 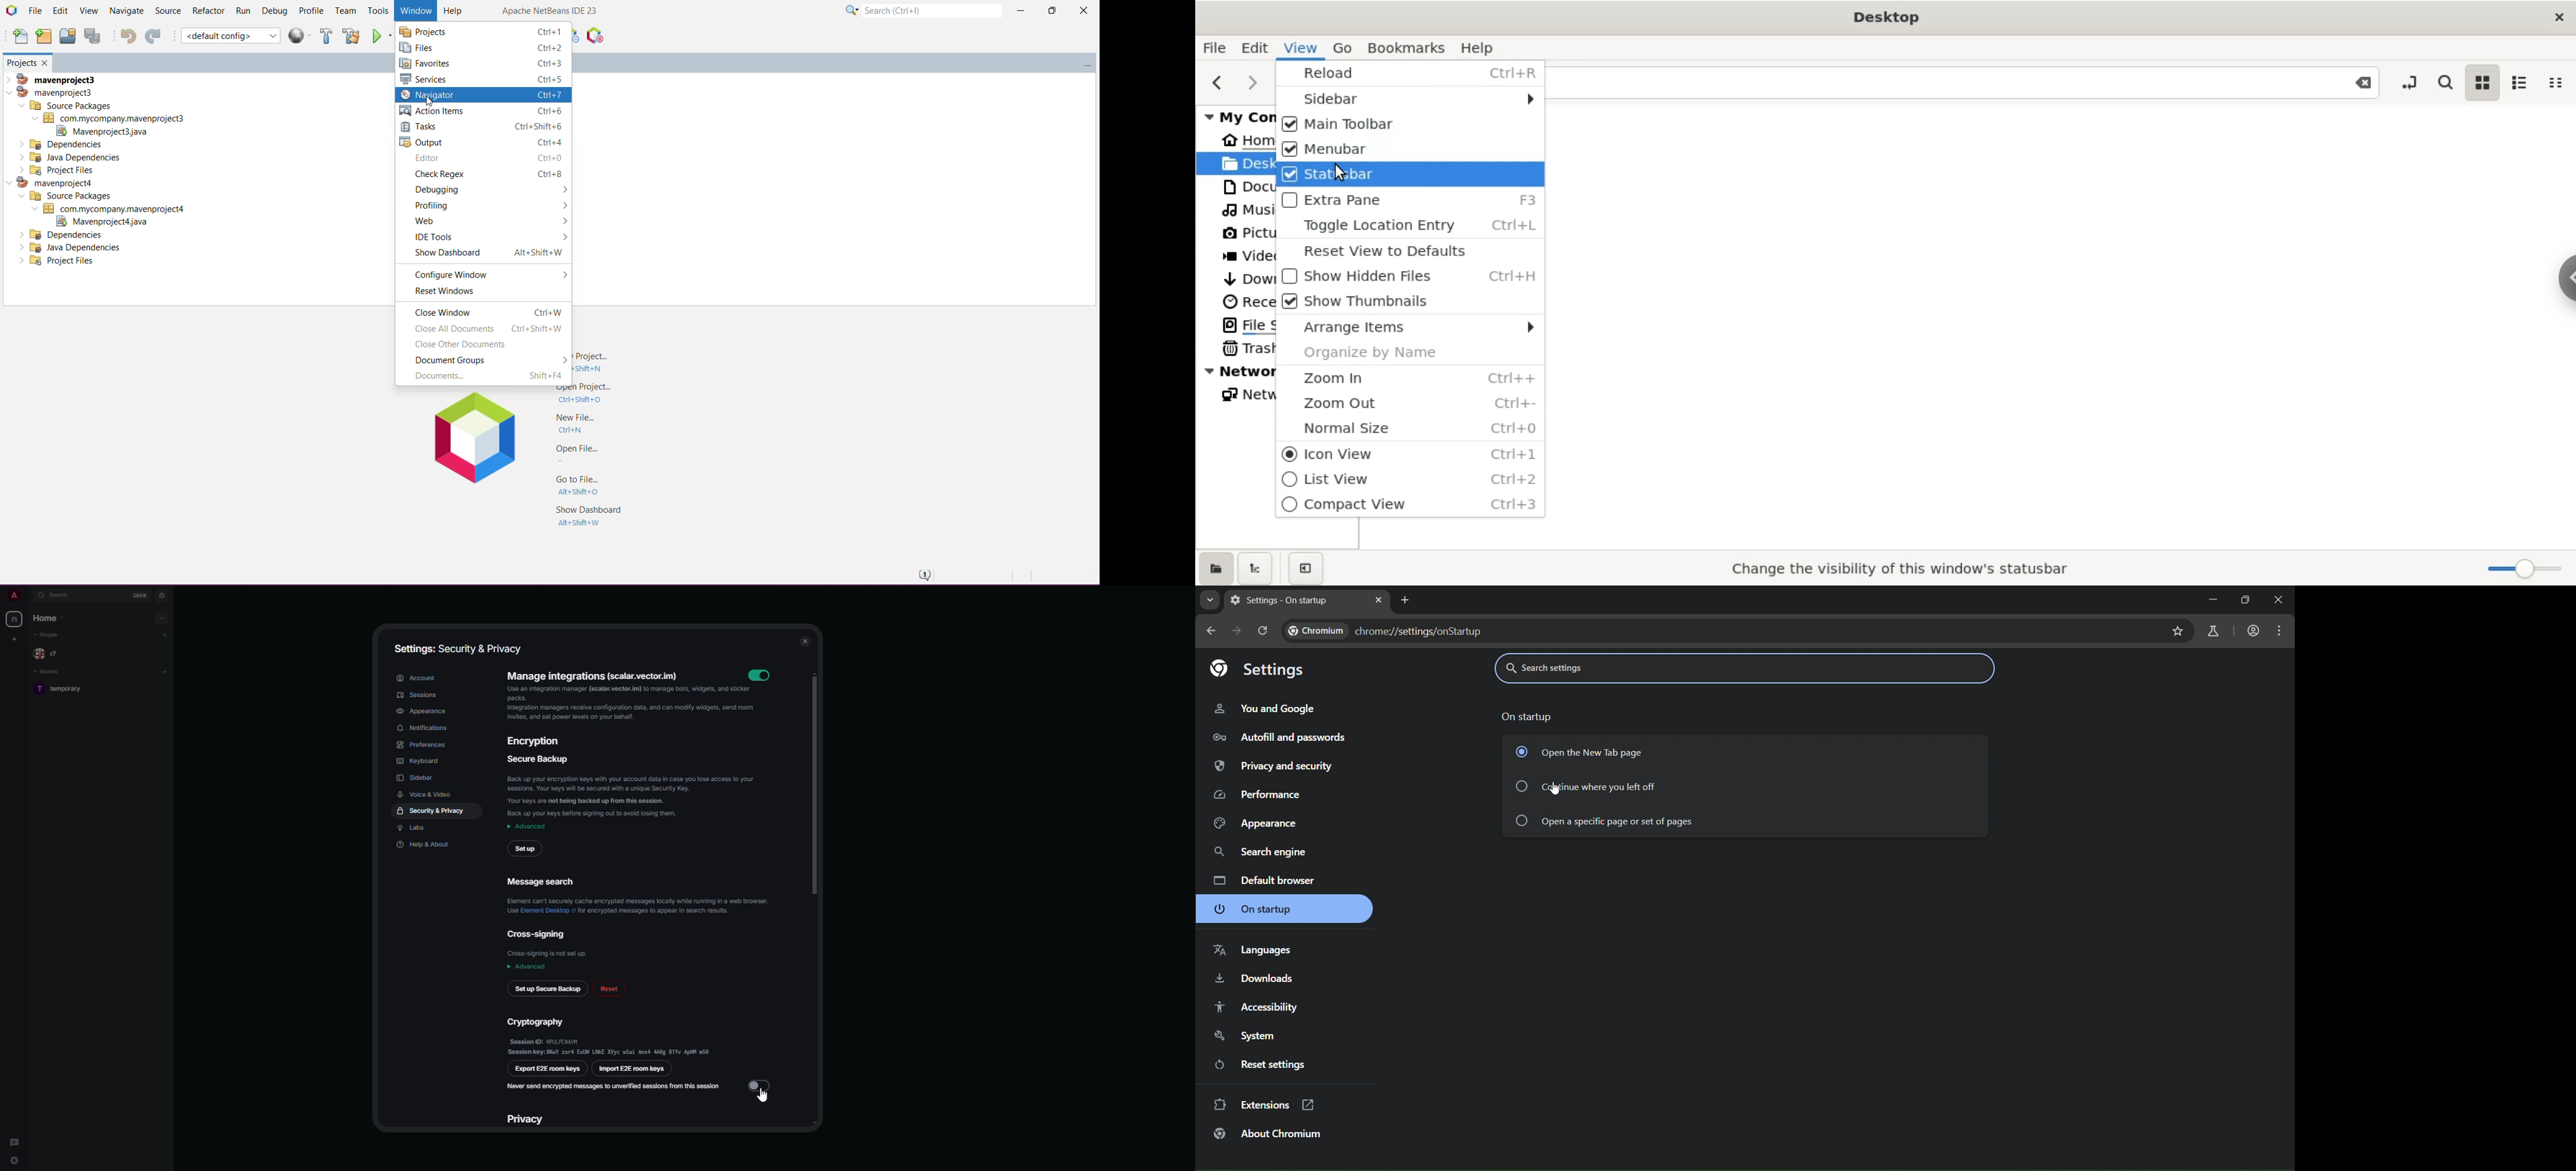 I want to click on on startup, so click(x=1258, y=909).